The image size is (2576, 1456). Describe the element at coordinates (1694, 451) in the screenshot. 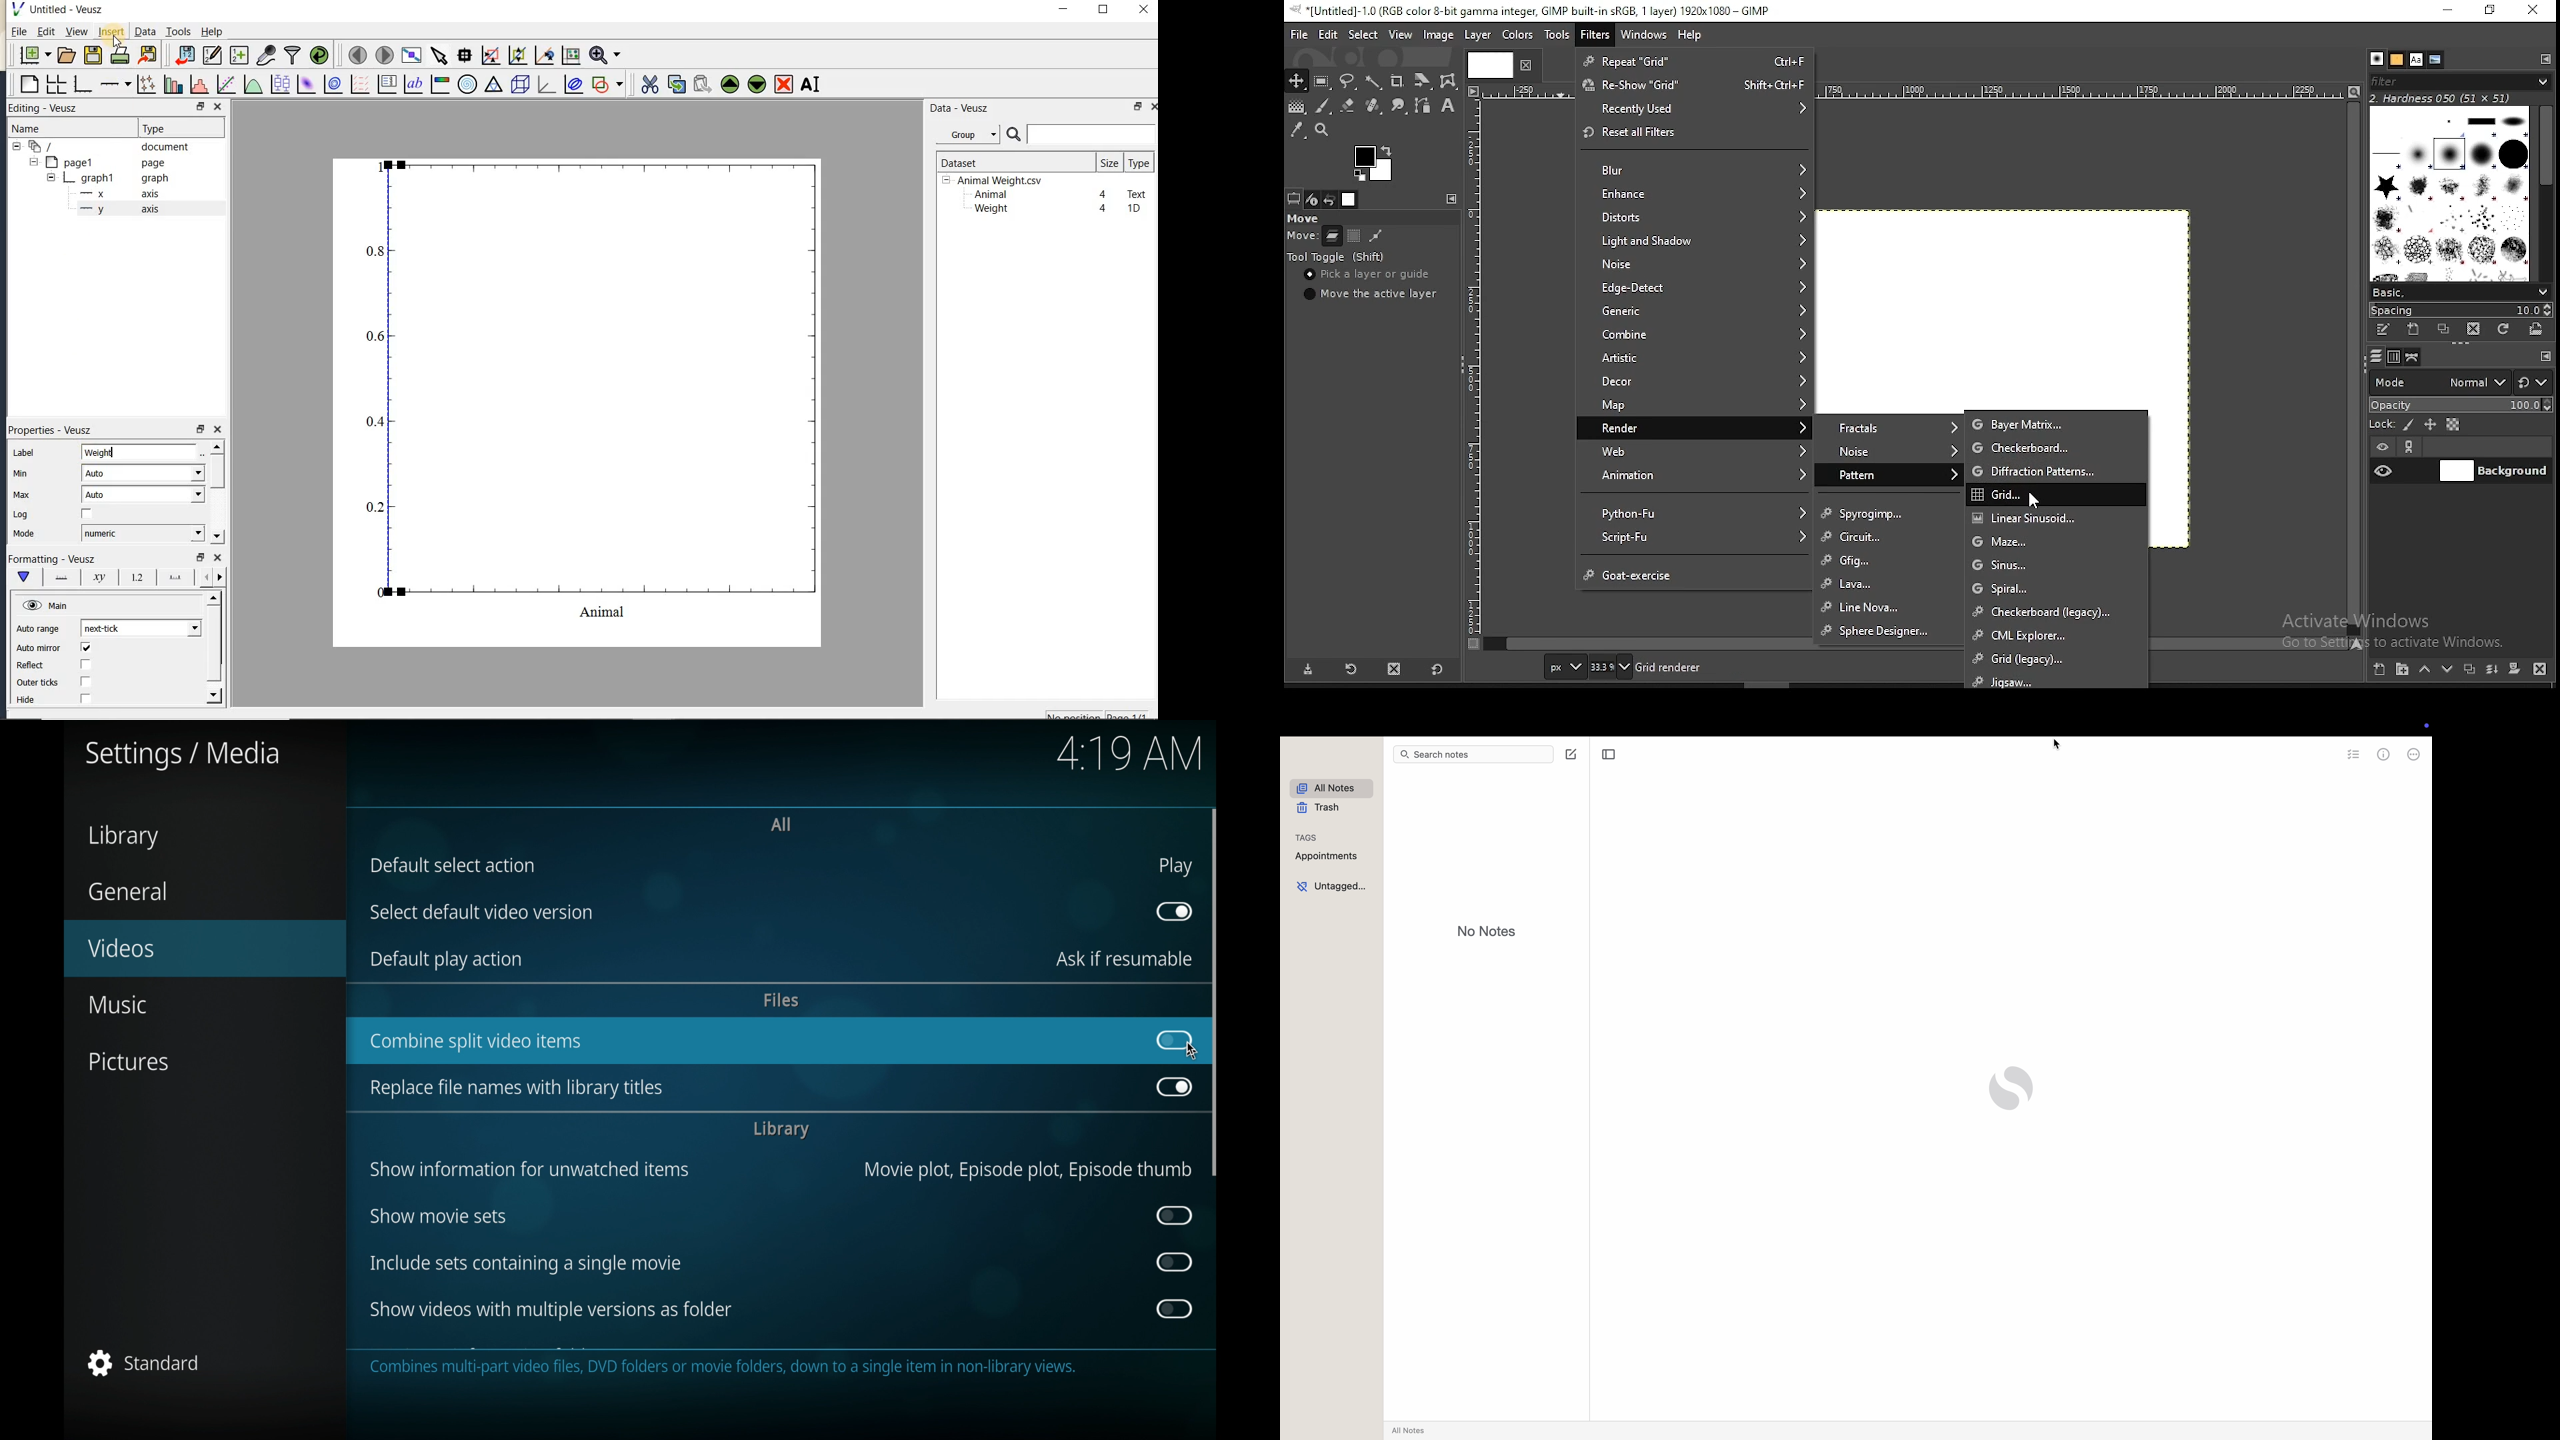

I see `web` at that location.